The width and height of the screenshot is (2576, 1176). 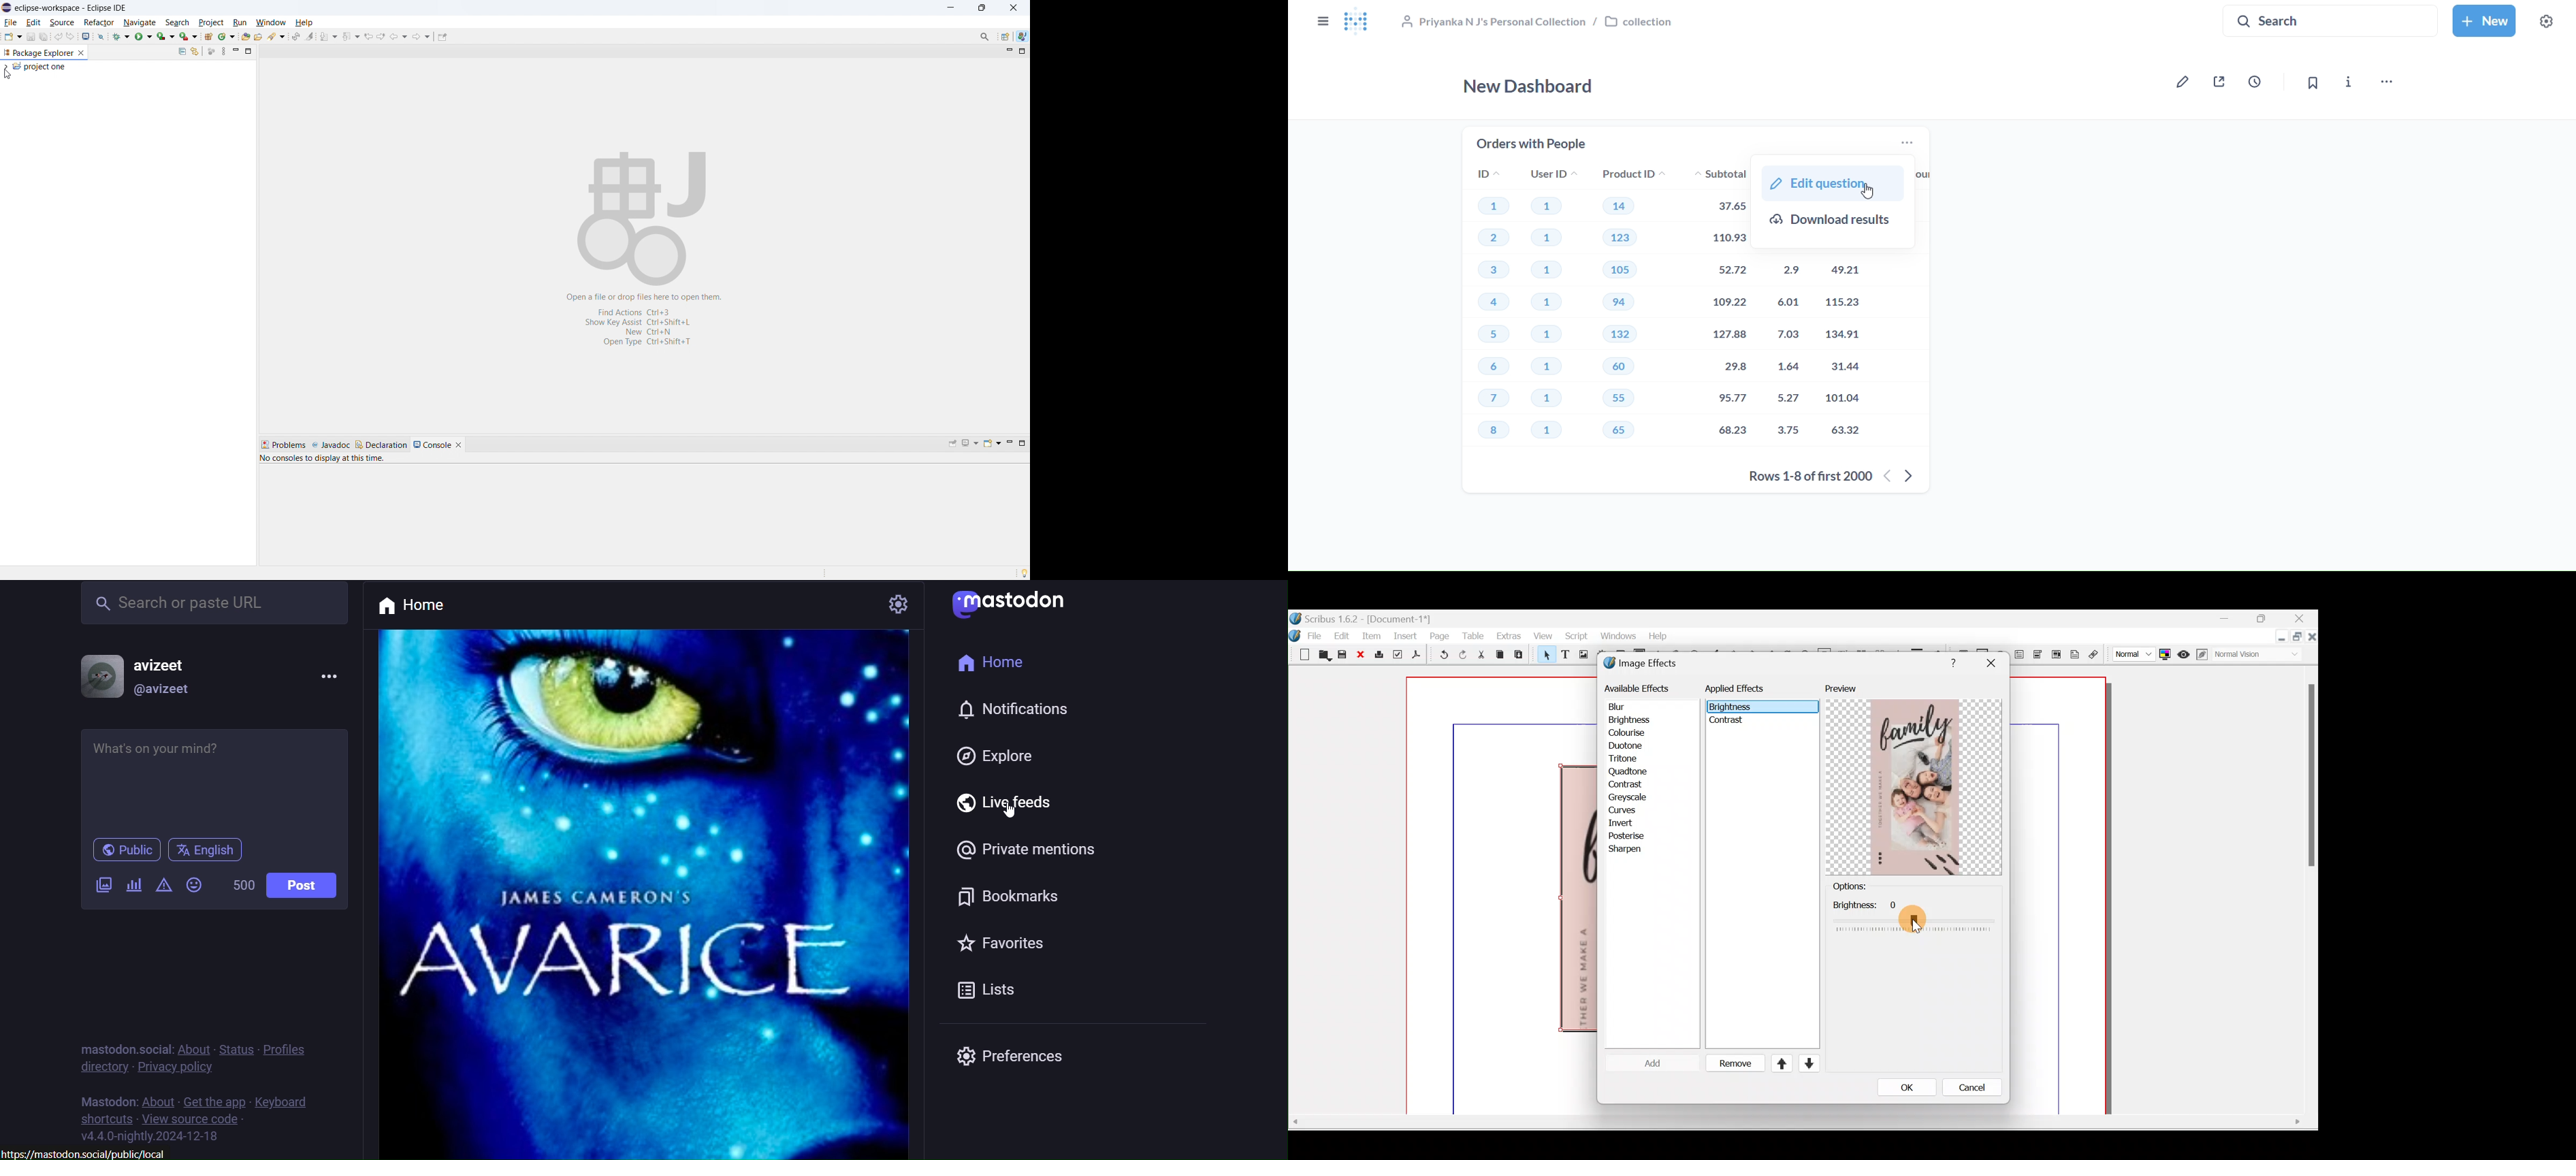 I want to click on Remove, so click(x=1731, y=1064).